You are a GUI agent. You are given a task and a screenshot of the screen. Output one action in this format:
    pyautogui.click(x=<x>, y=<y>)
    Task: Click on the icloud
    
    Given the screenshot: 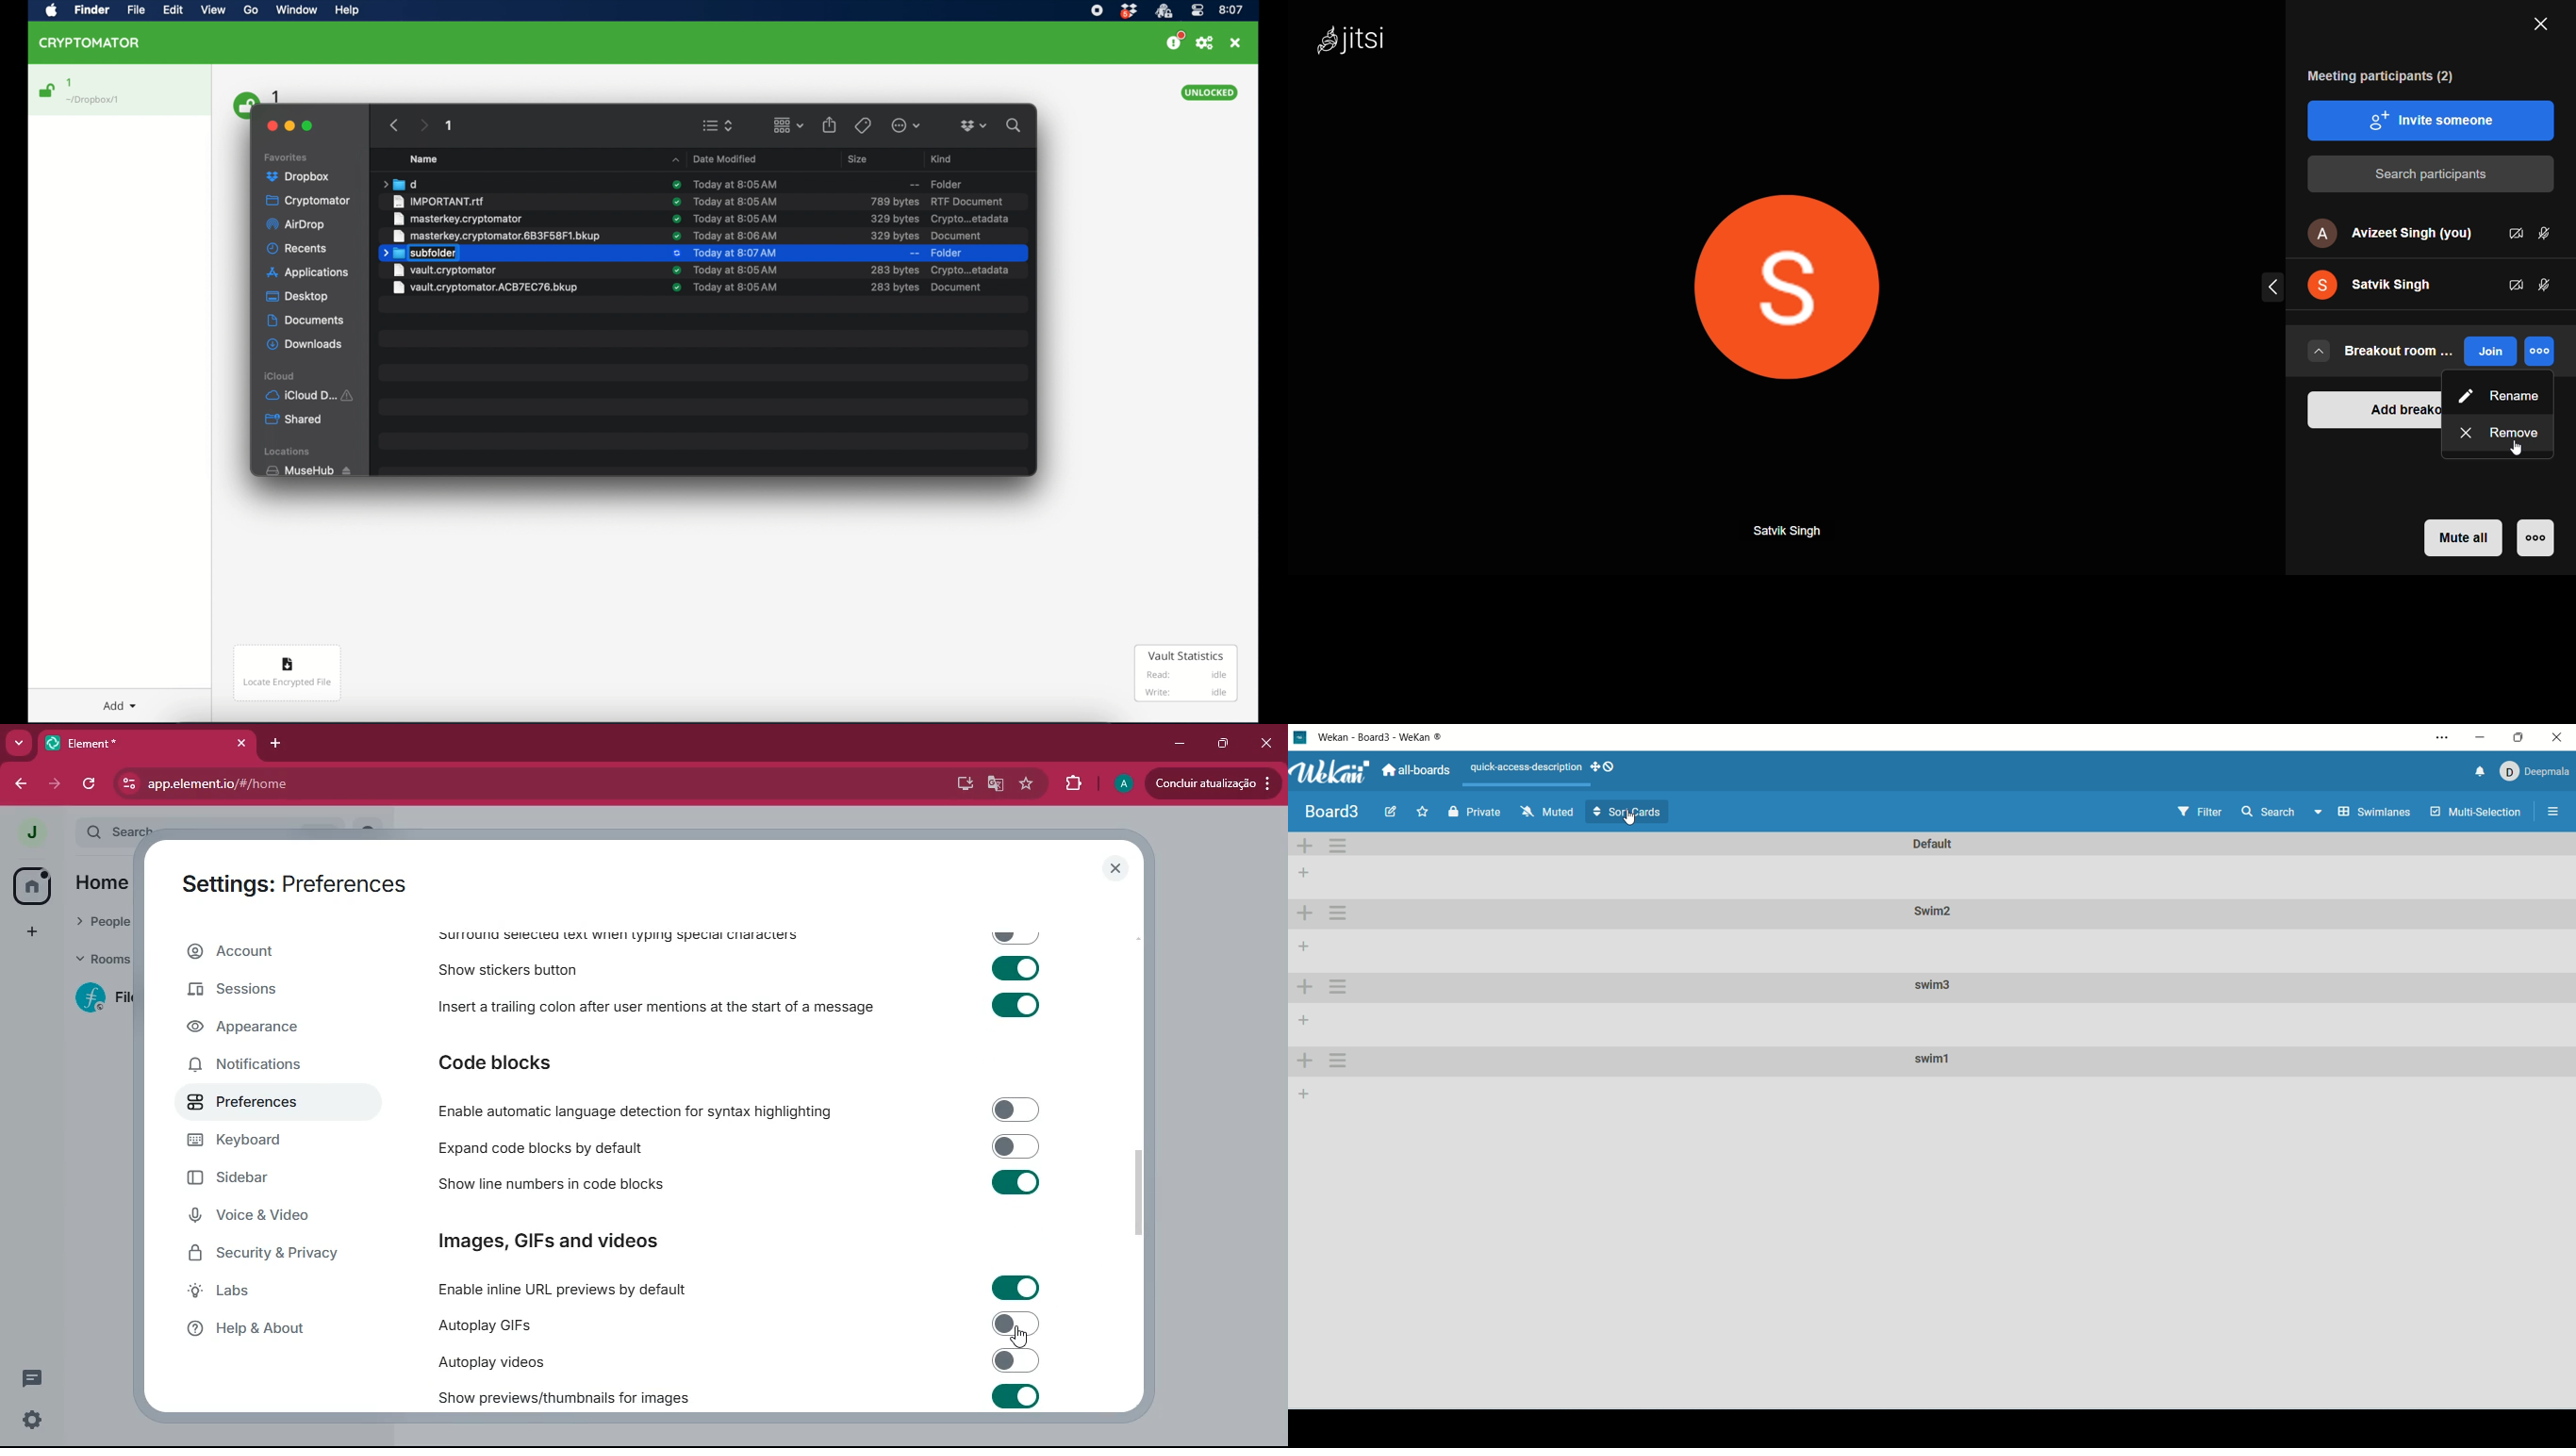 What is the action you would take?
    pyautogui.click(x=280, y=375)
    